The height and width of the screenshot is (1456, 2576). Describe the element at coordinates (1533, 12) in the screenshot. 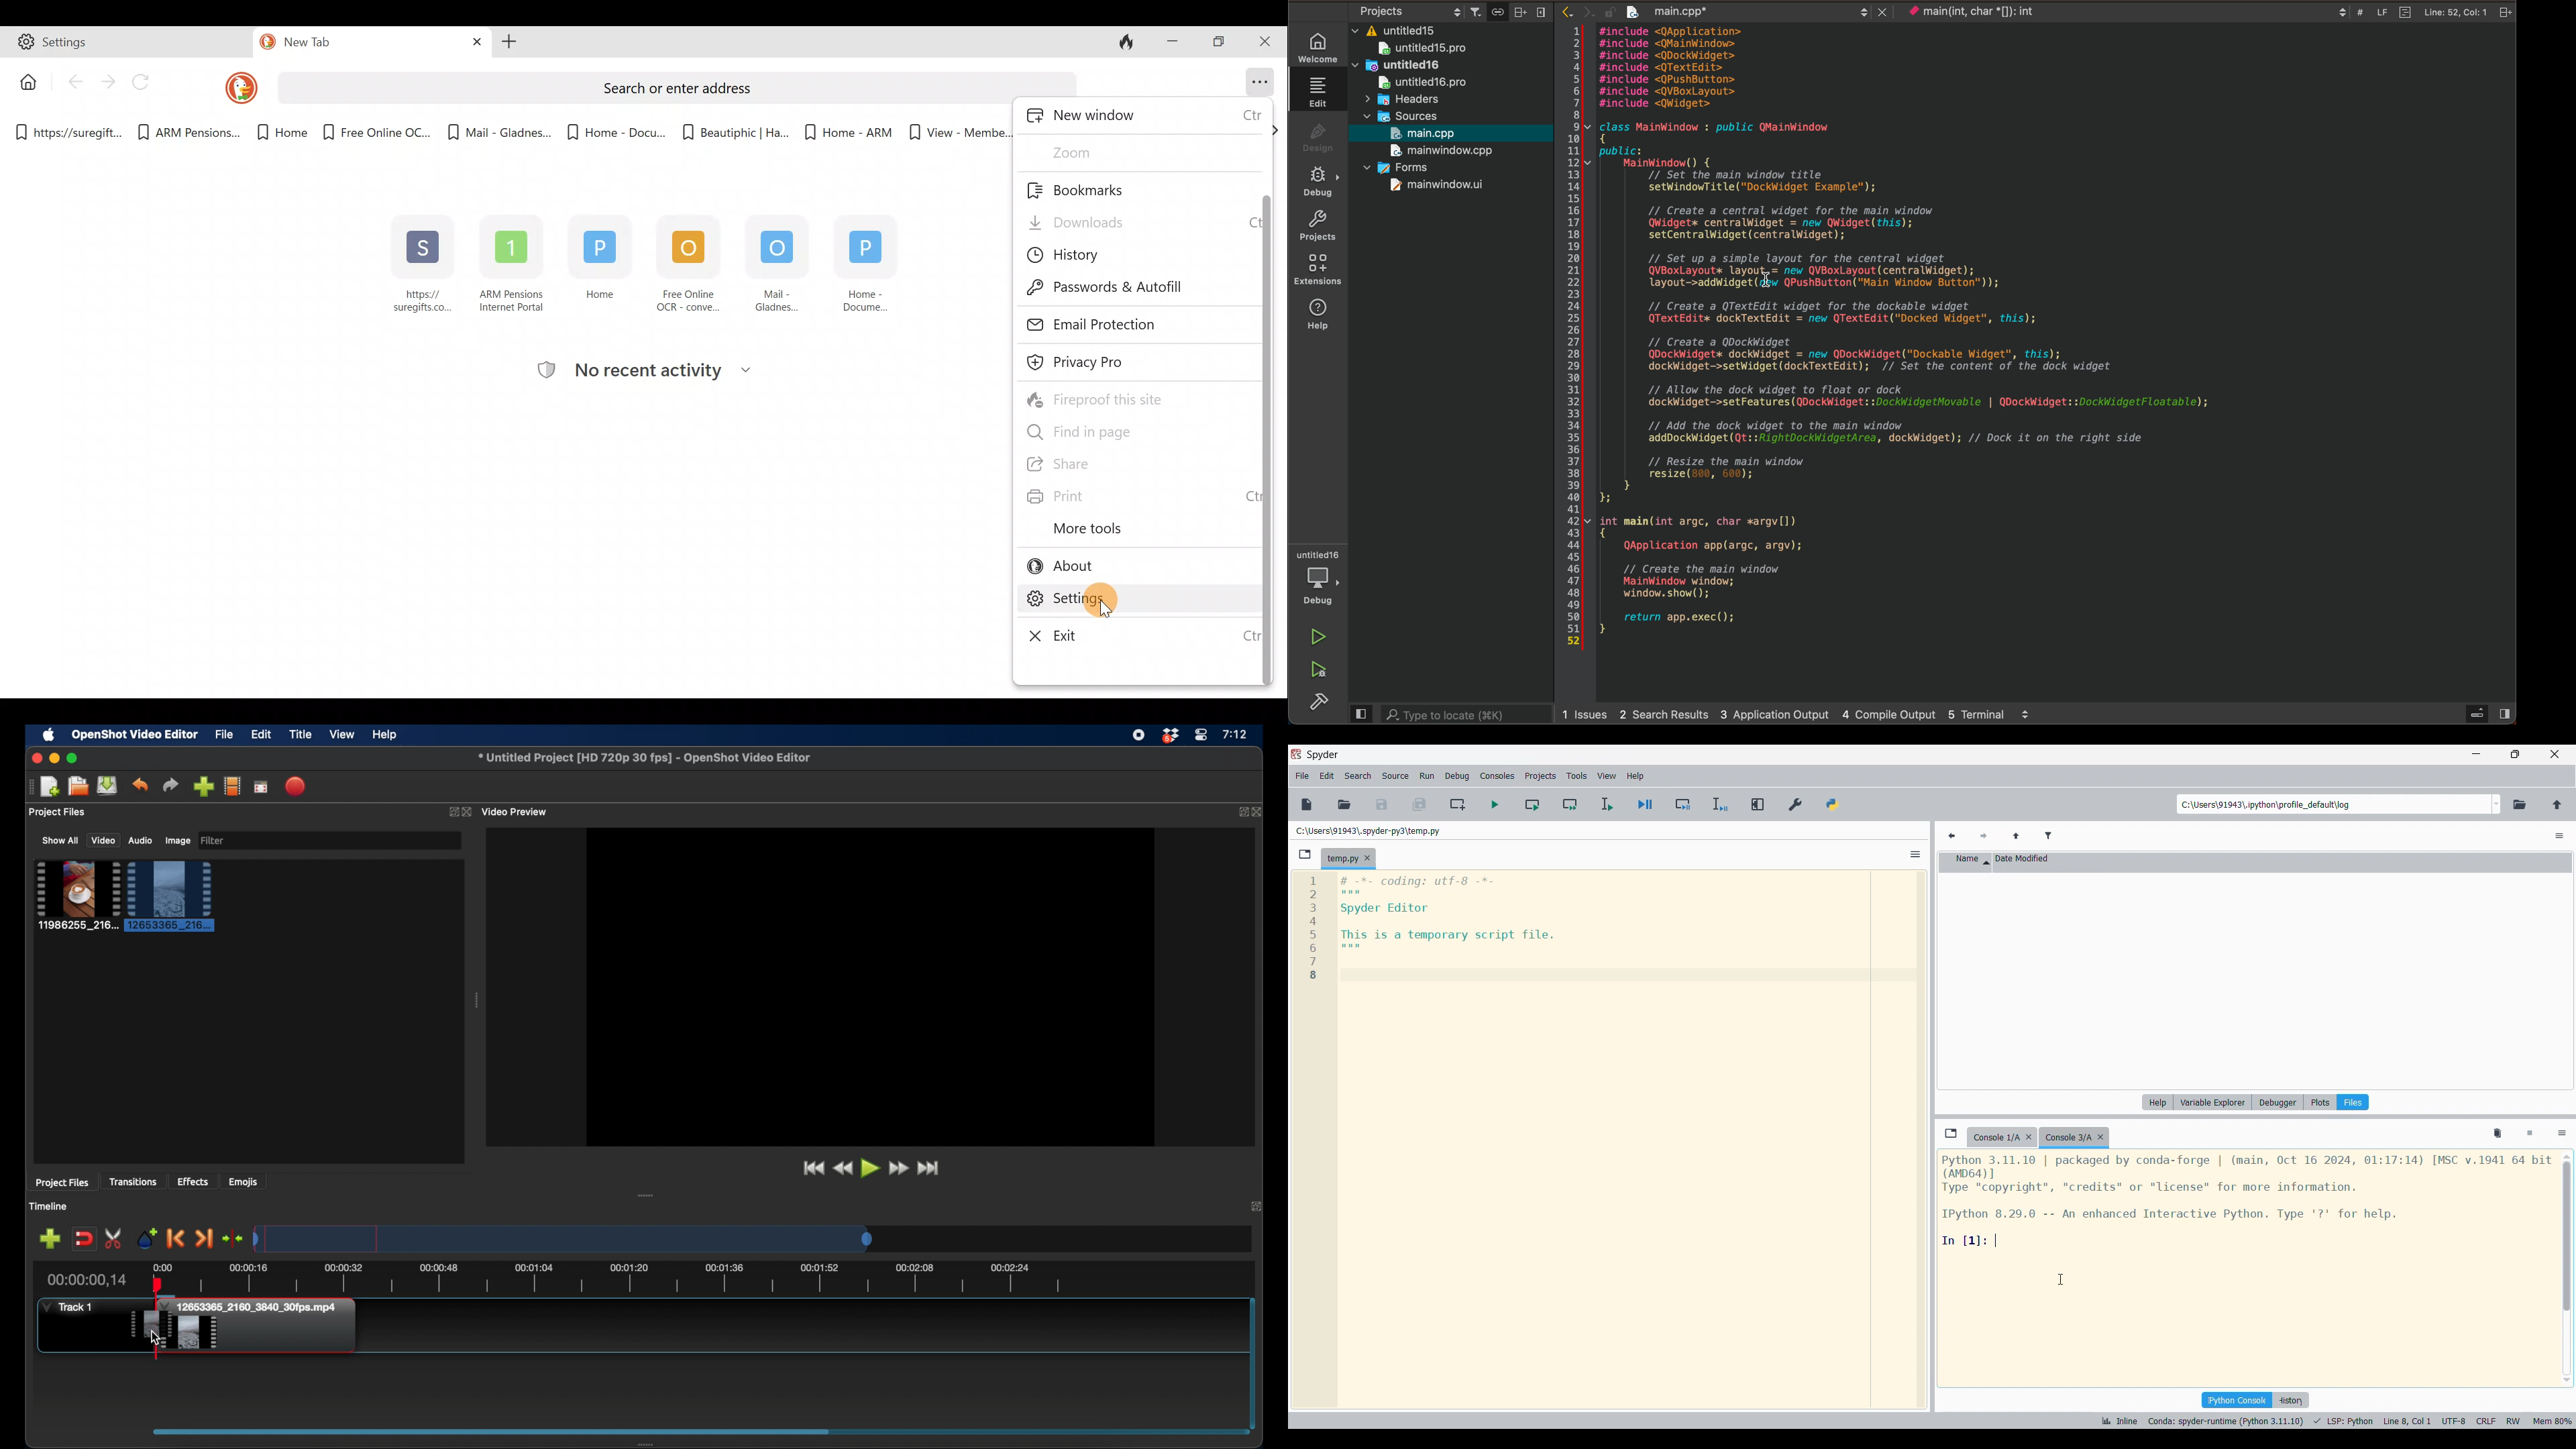

I see `close bar` at that location.